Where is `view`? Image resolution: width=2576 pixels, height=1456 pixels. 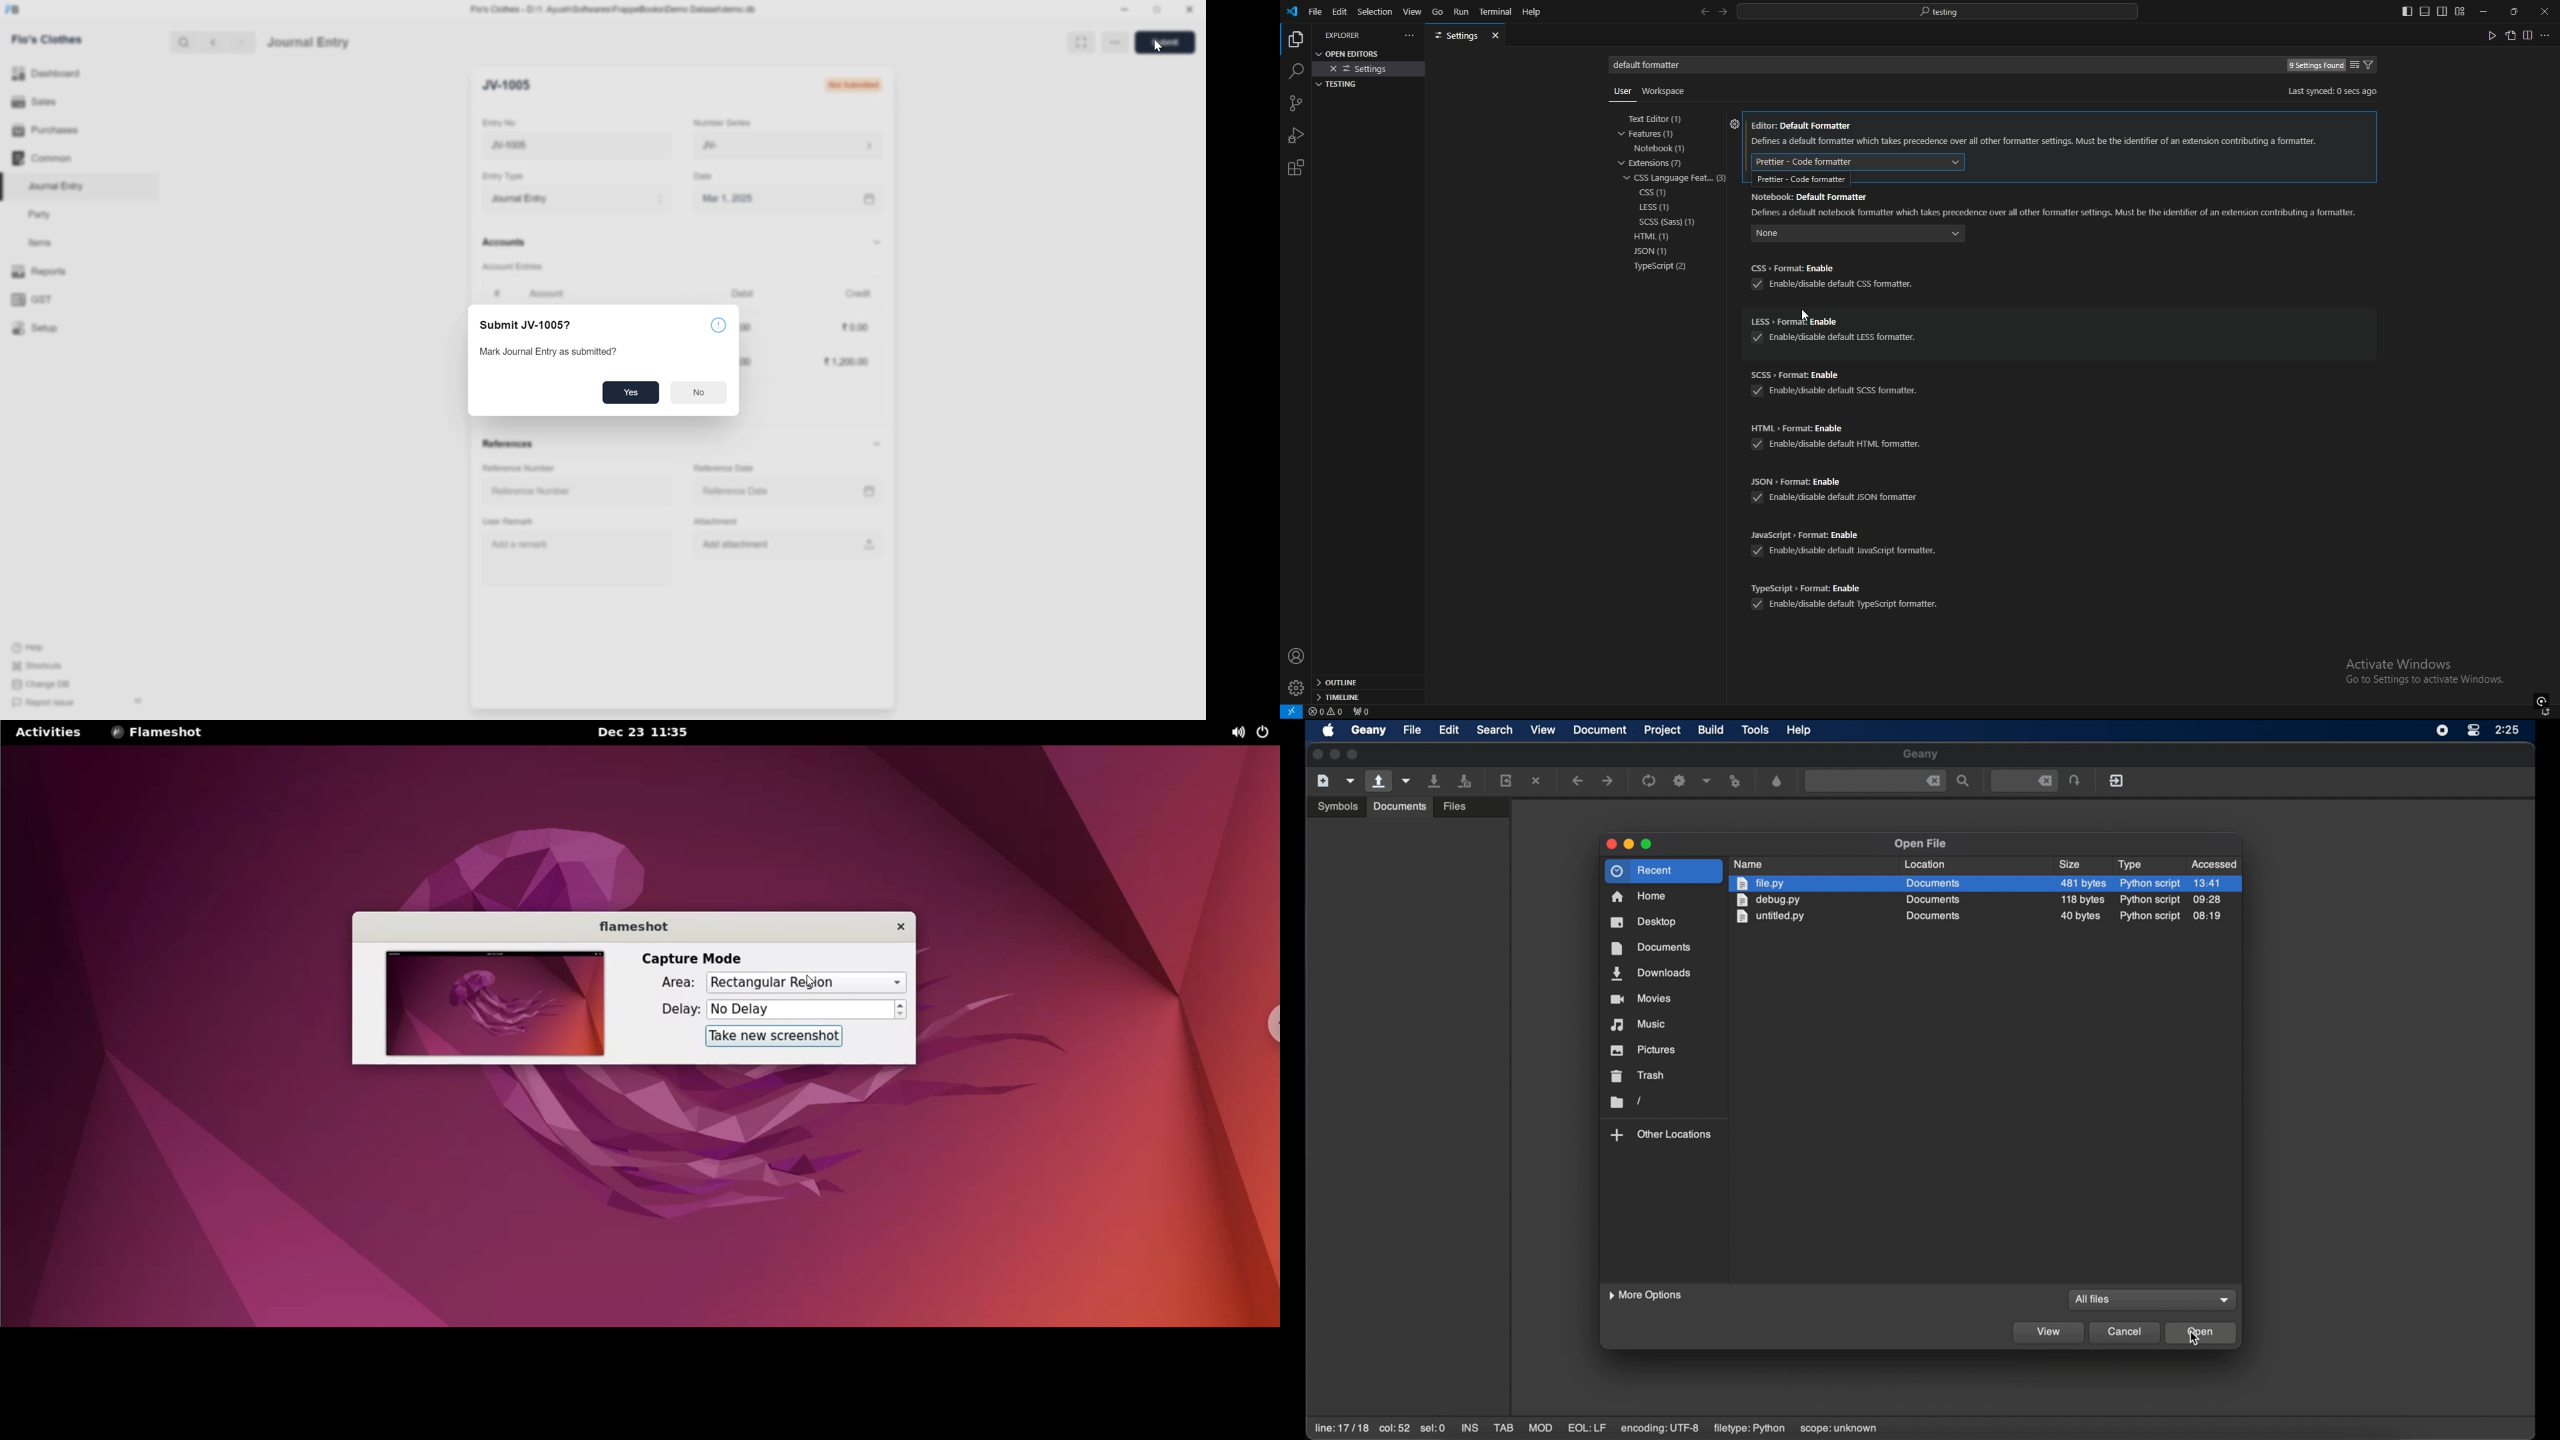
view is located at coordinates (2048, 1332).